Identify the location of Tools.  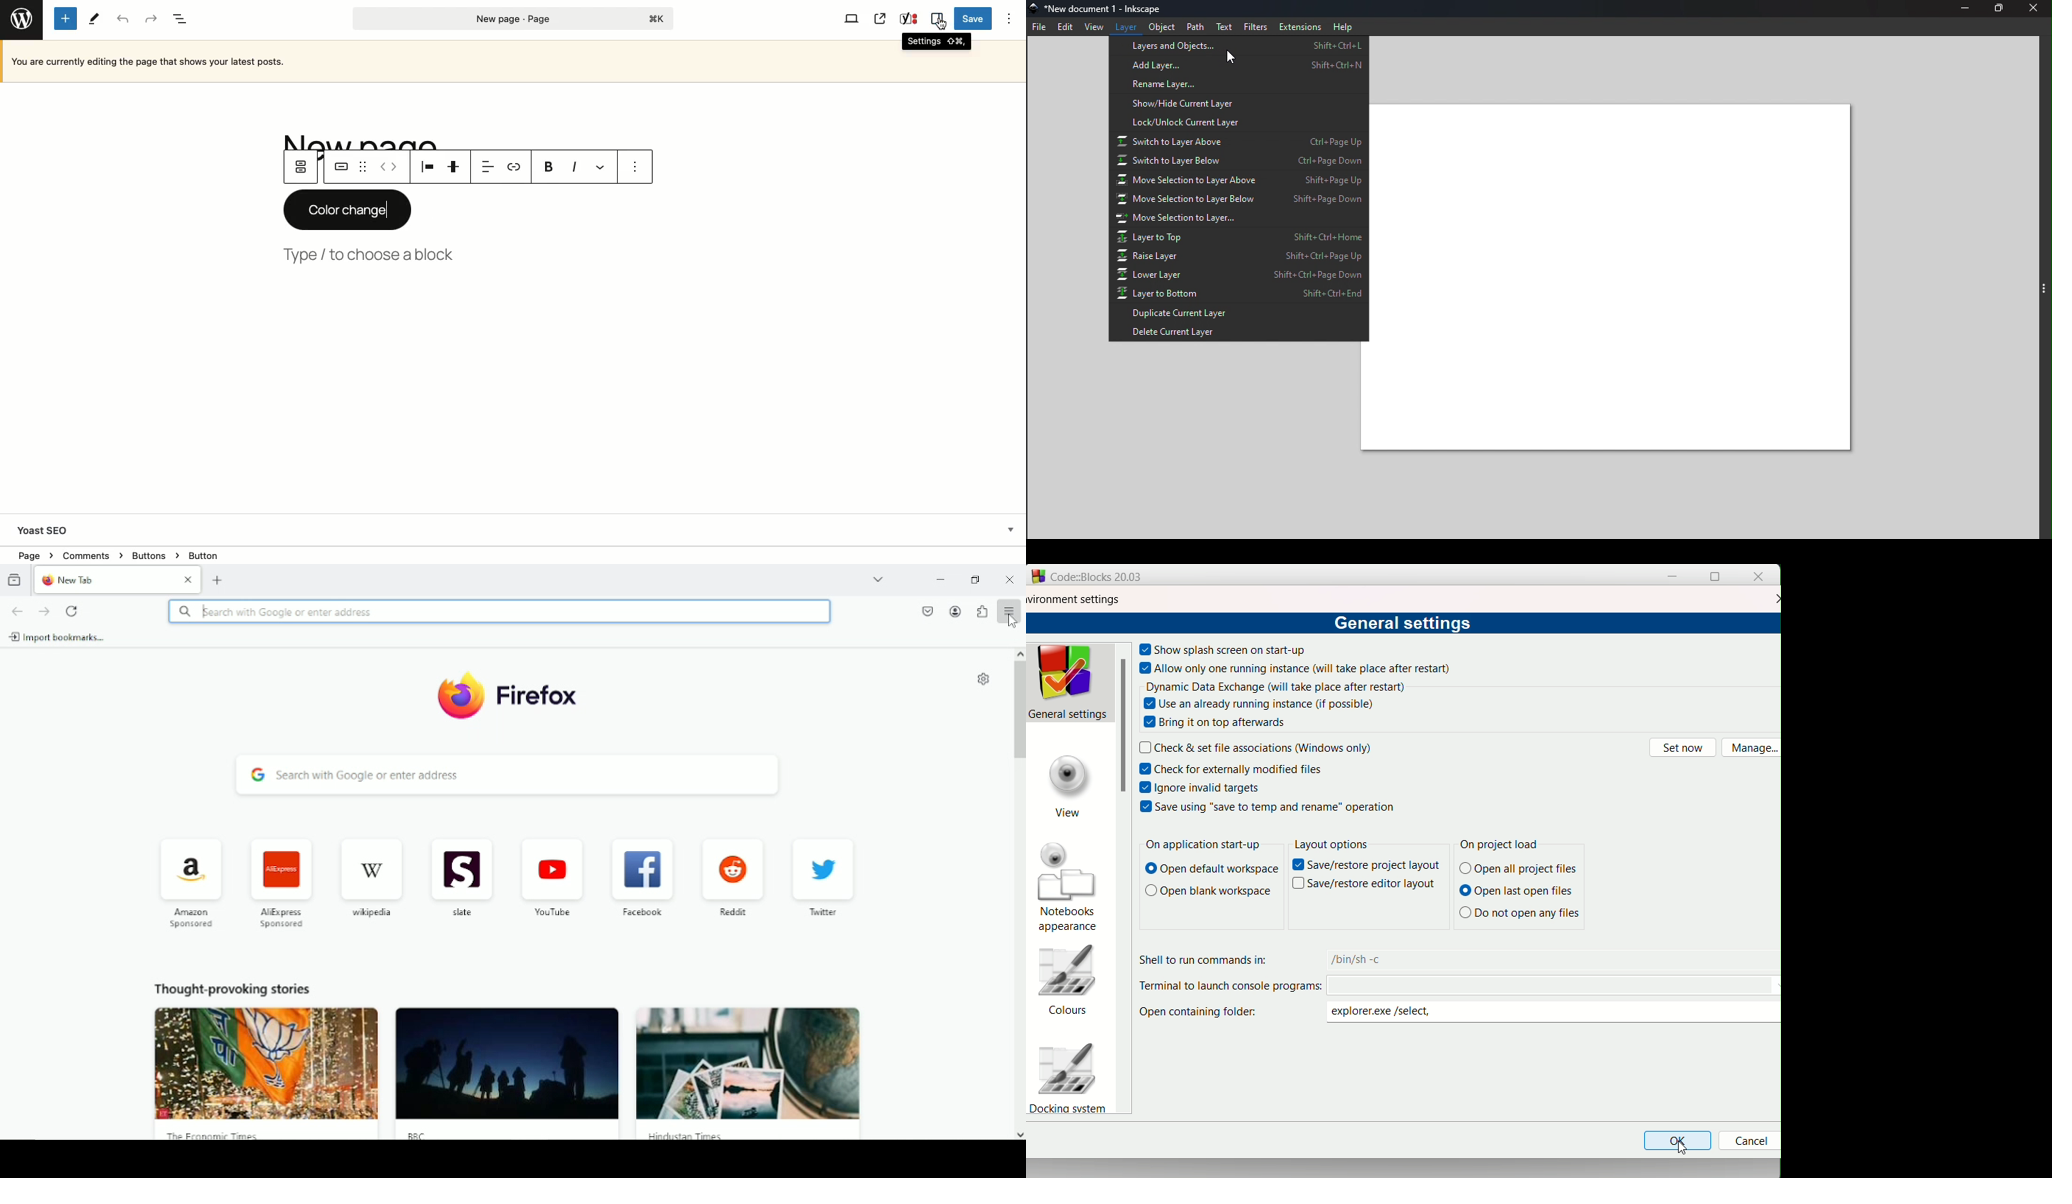
(95, 19).